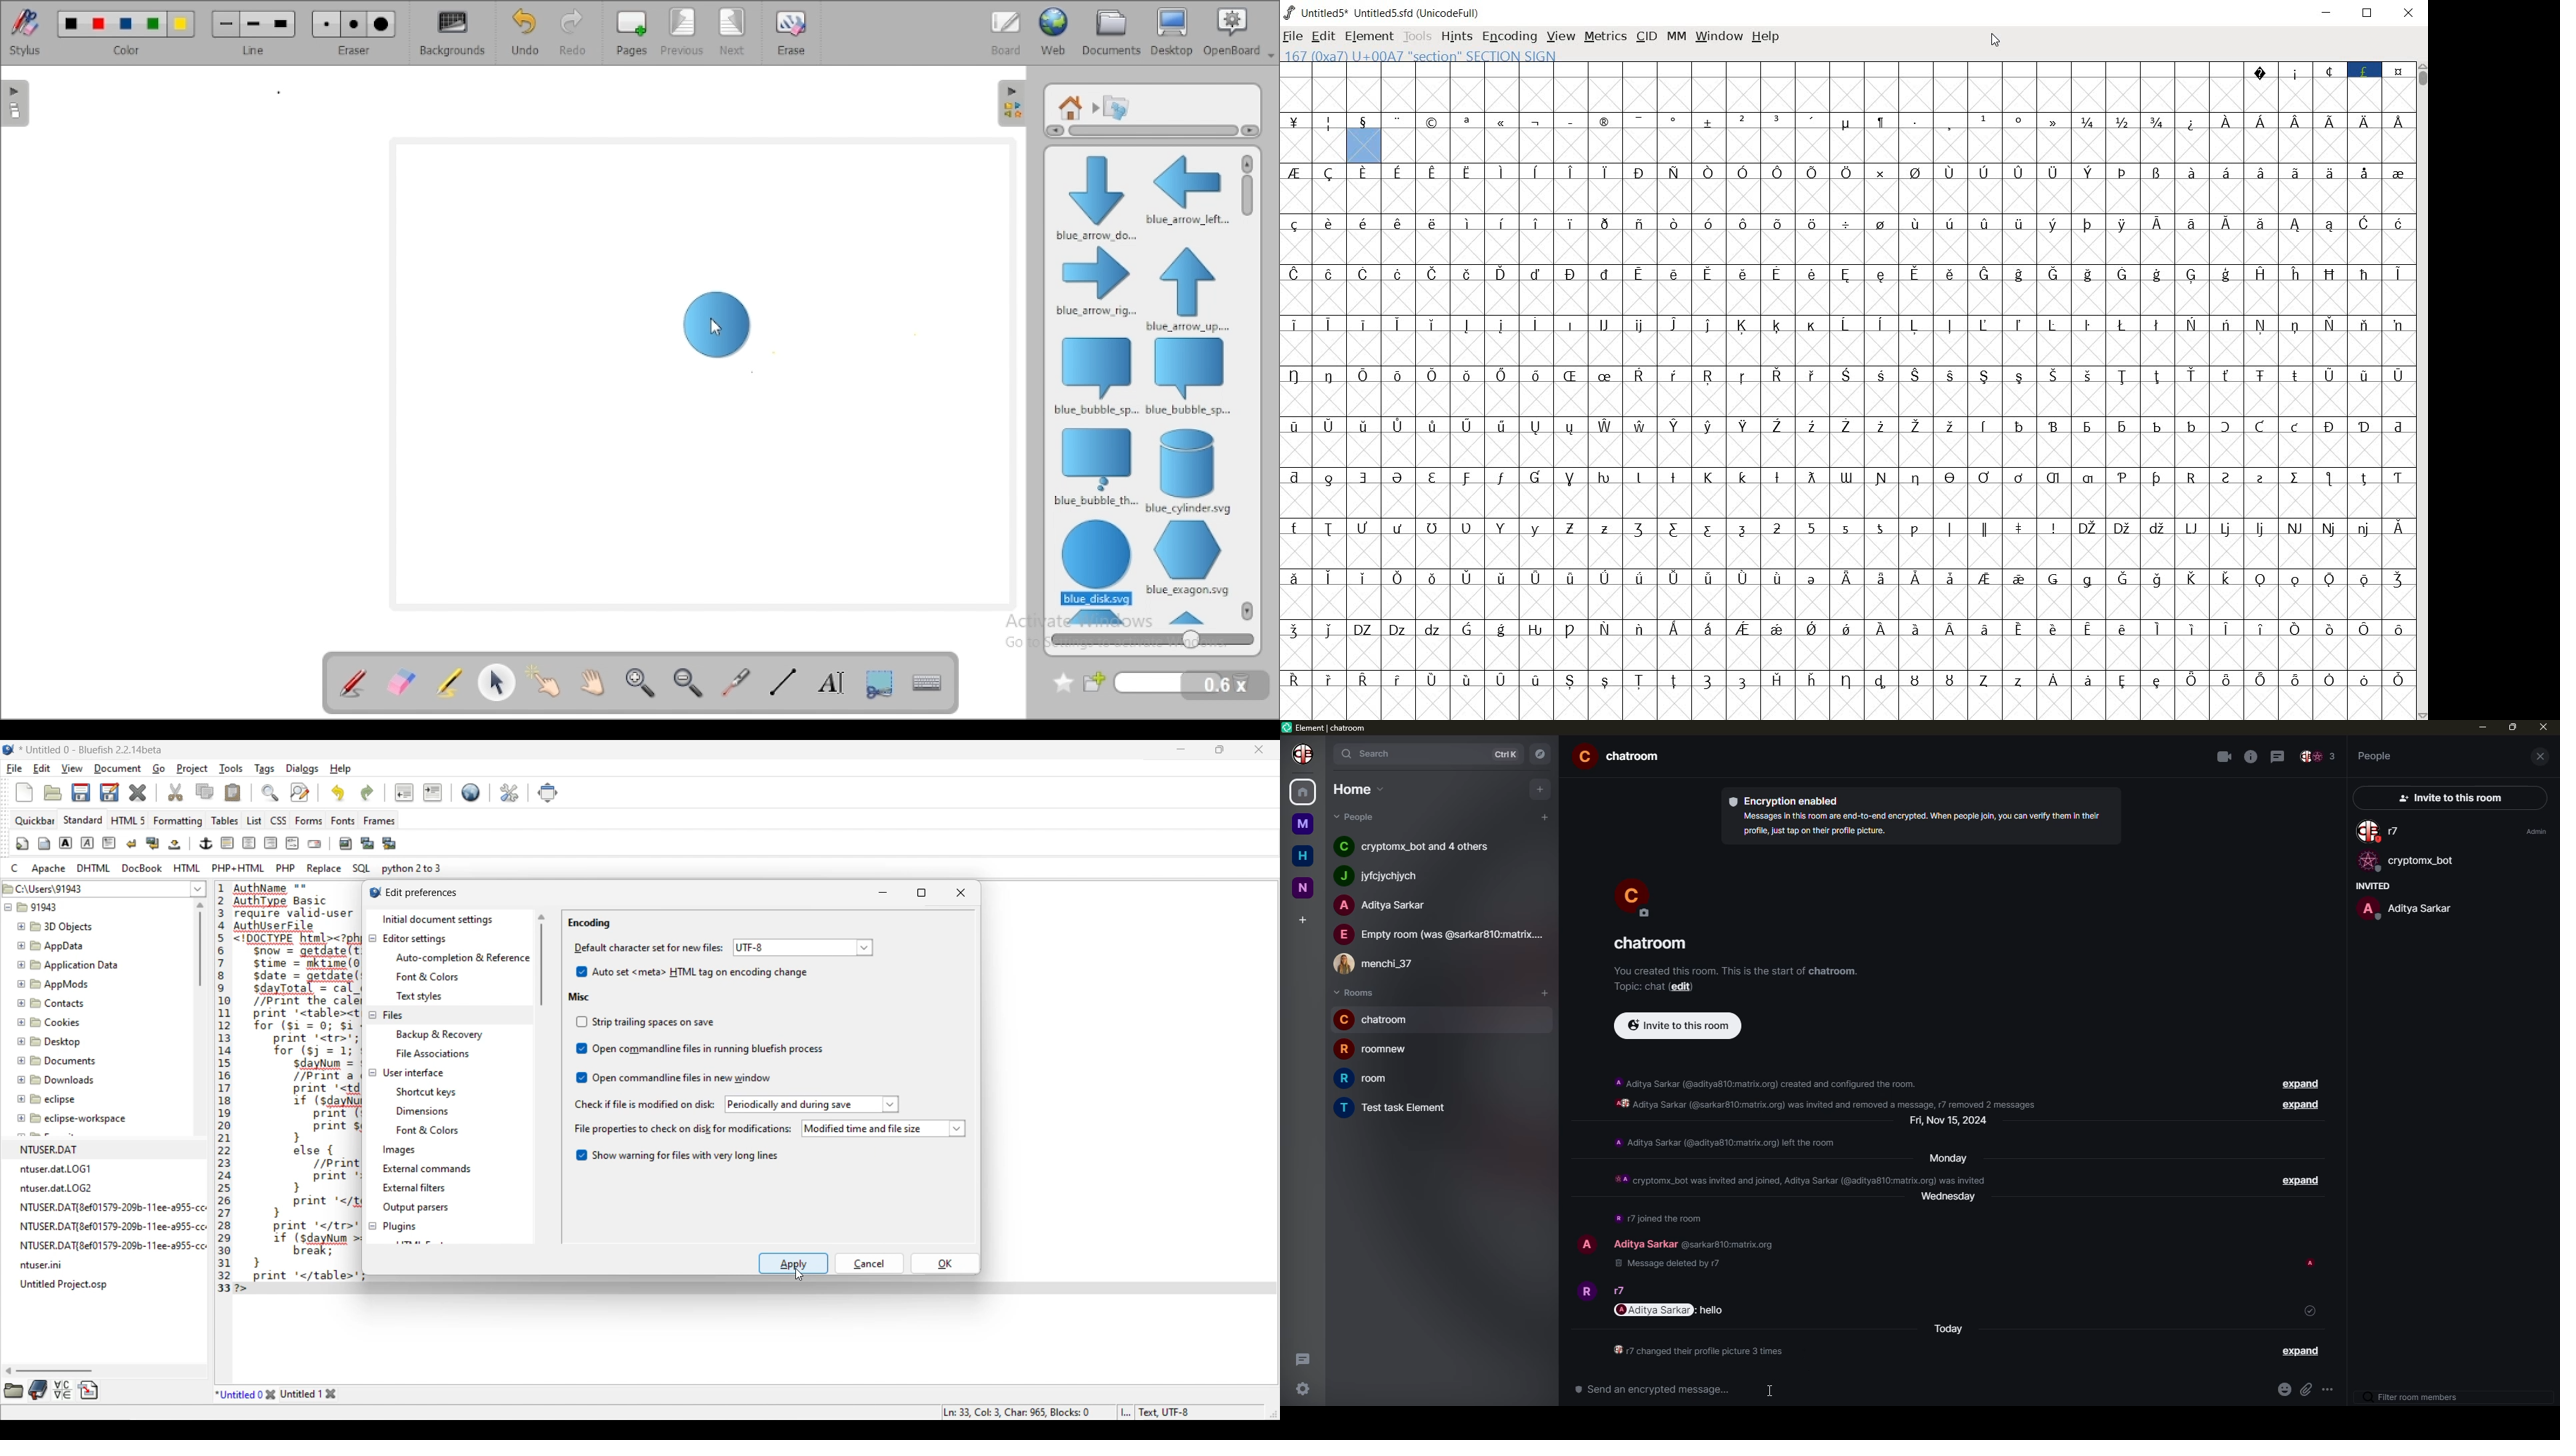 The width and height of the screenshot is (2576, 1456). I want to click on info, so click(2251, 757).